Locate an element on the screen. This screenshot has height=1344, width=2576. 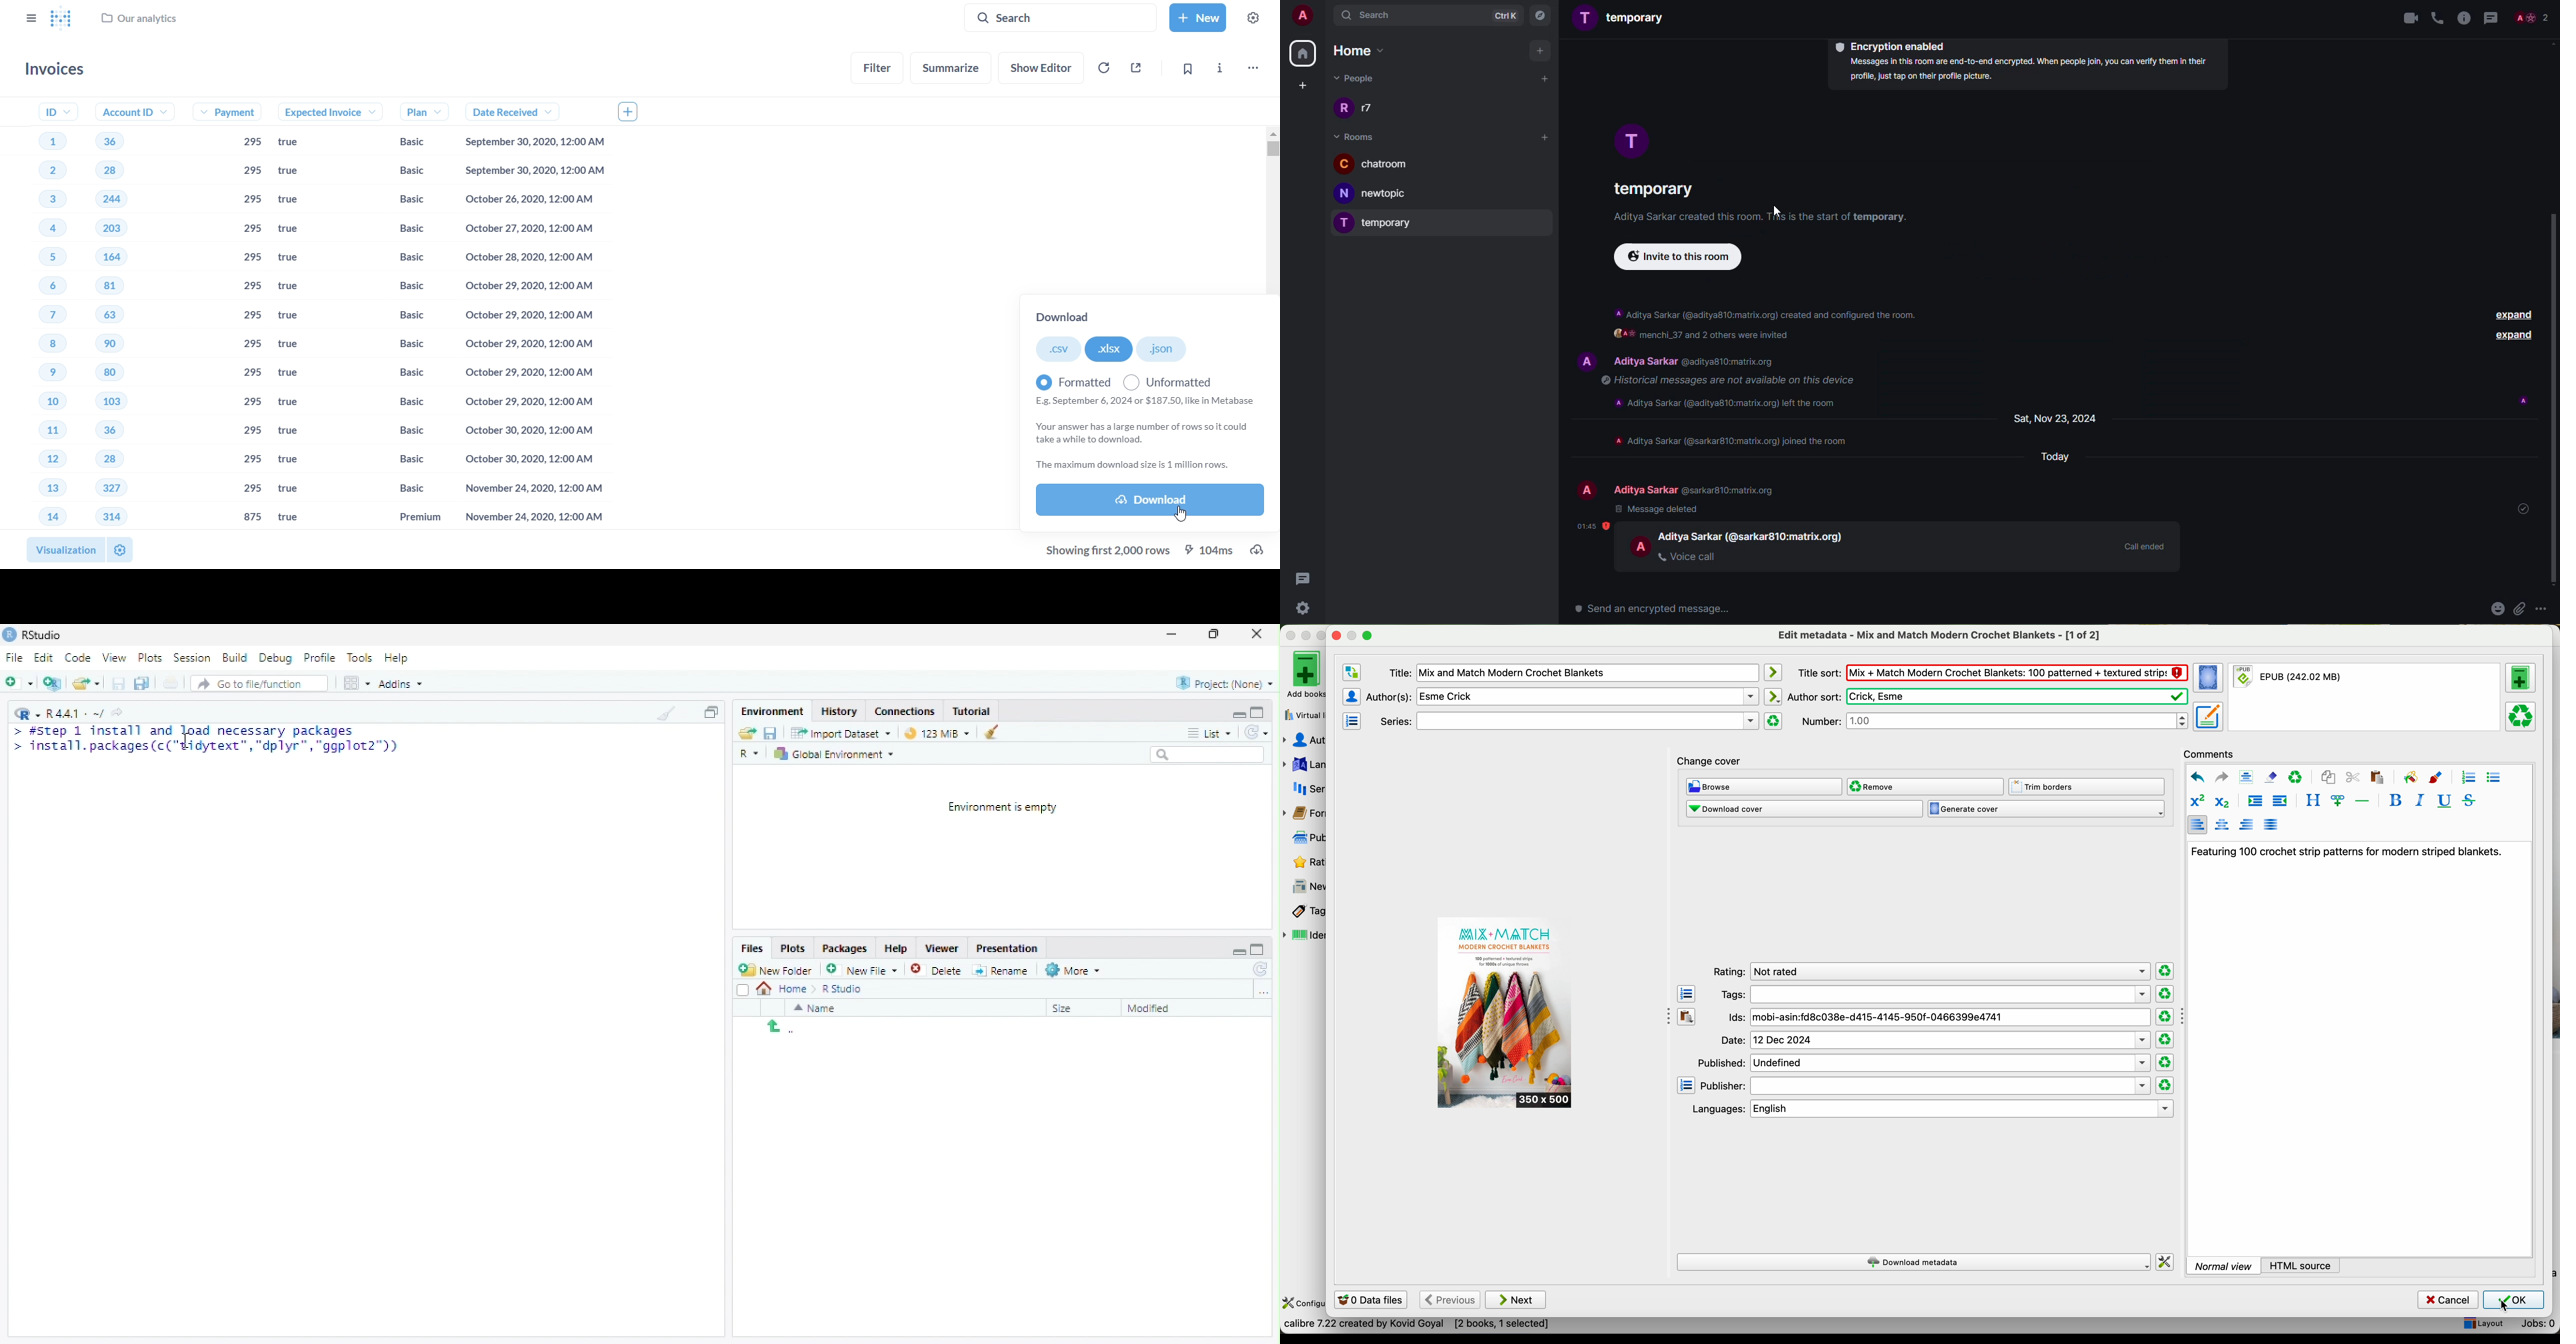
Plots is located at coordinates (149, 658).